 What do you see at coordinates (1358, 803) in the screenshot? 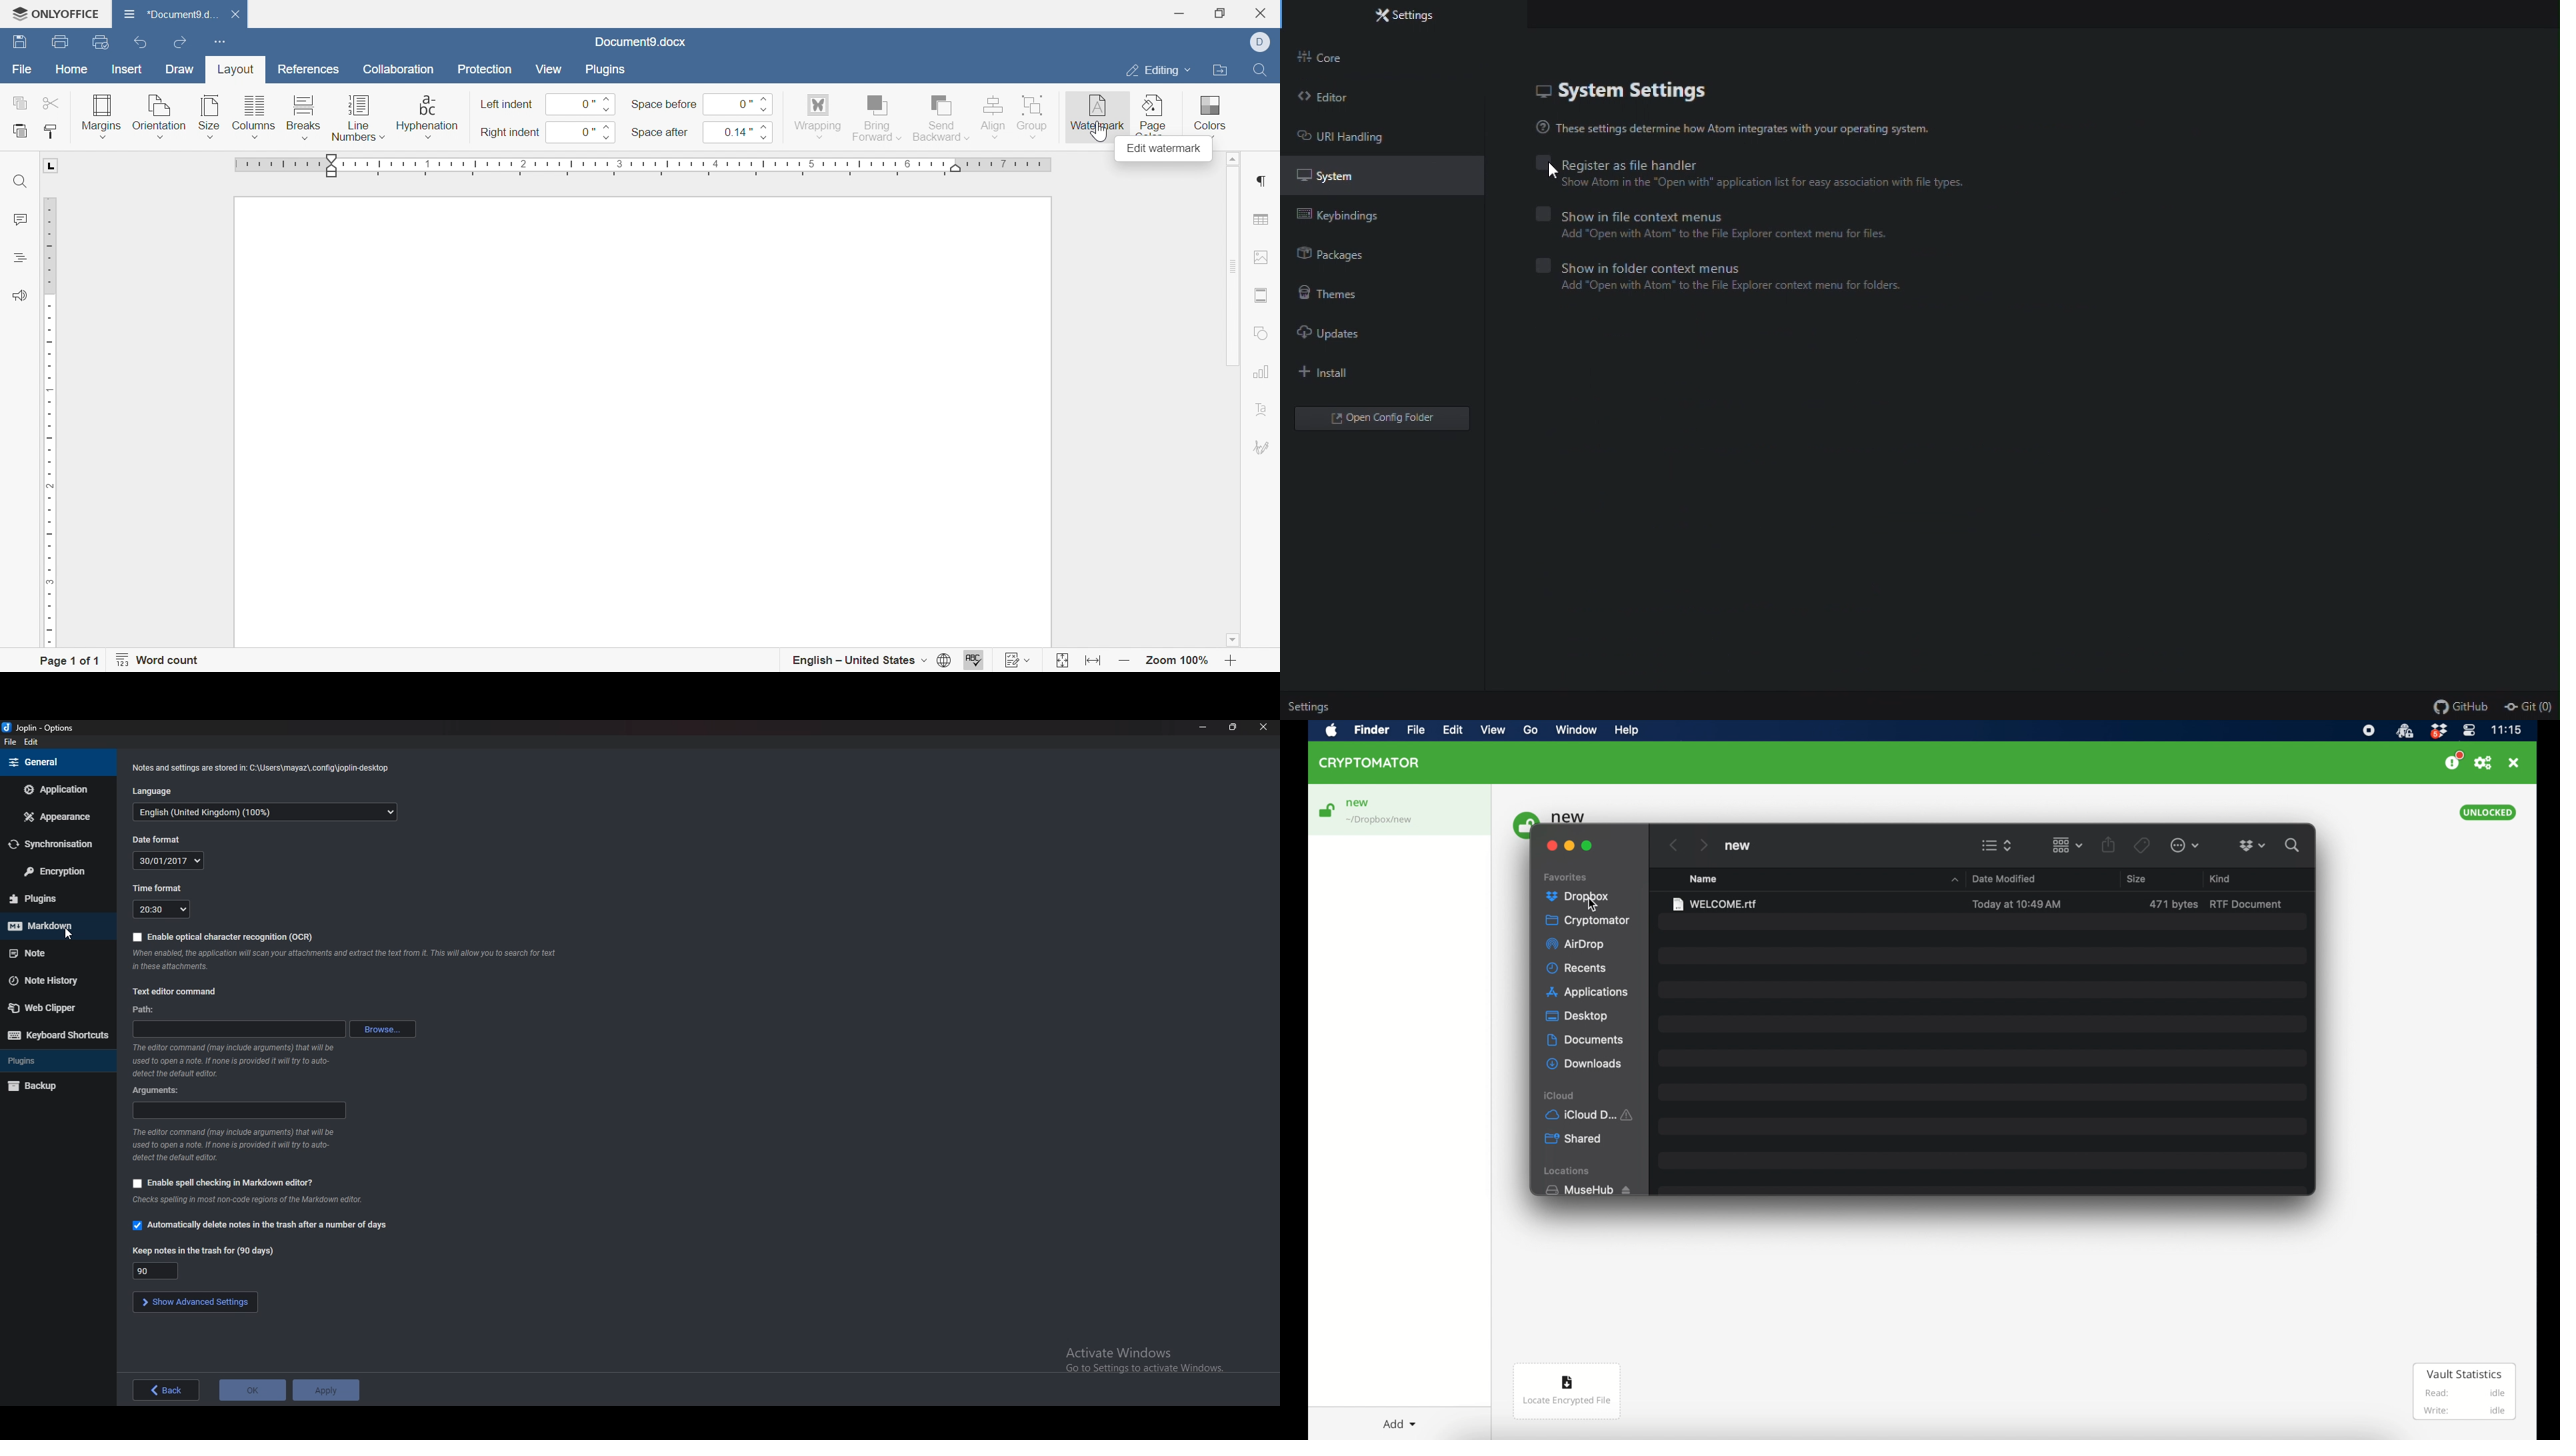
I see `new` at bounding box center [1358, 803].